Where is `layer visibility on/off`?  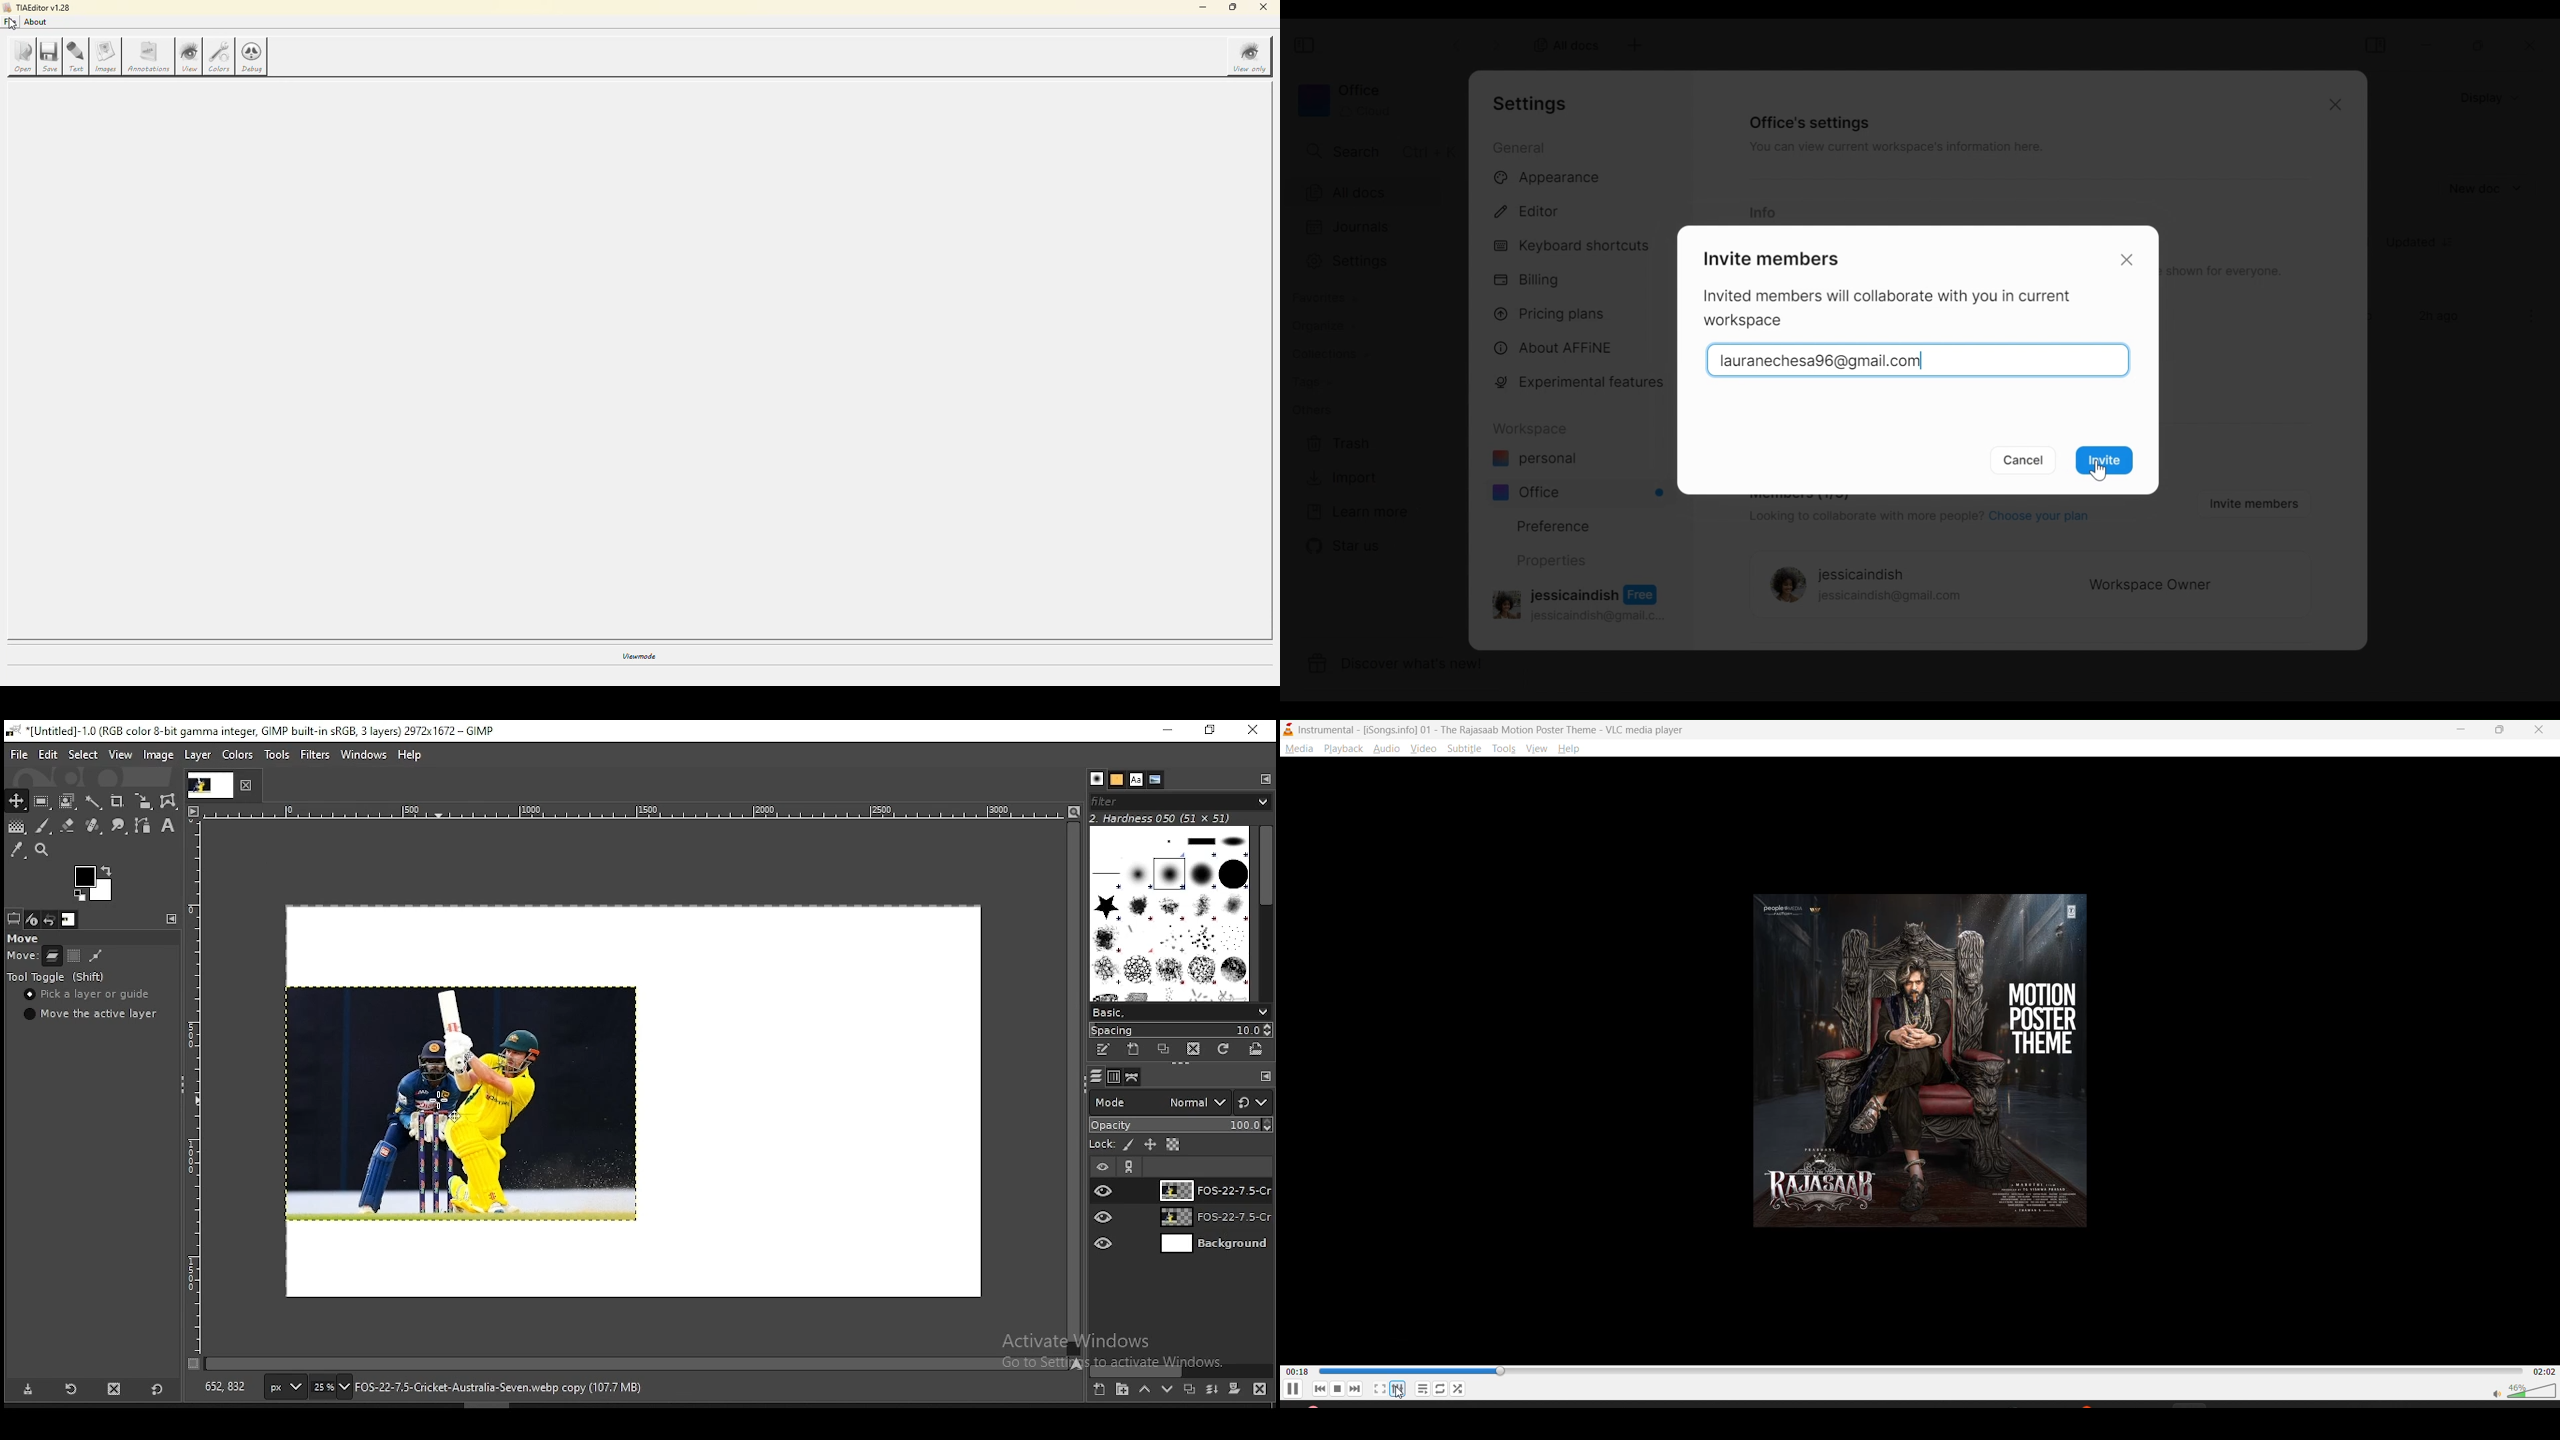 layer visibility on/off is located at coordinates (1105, 1217).